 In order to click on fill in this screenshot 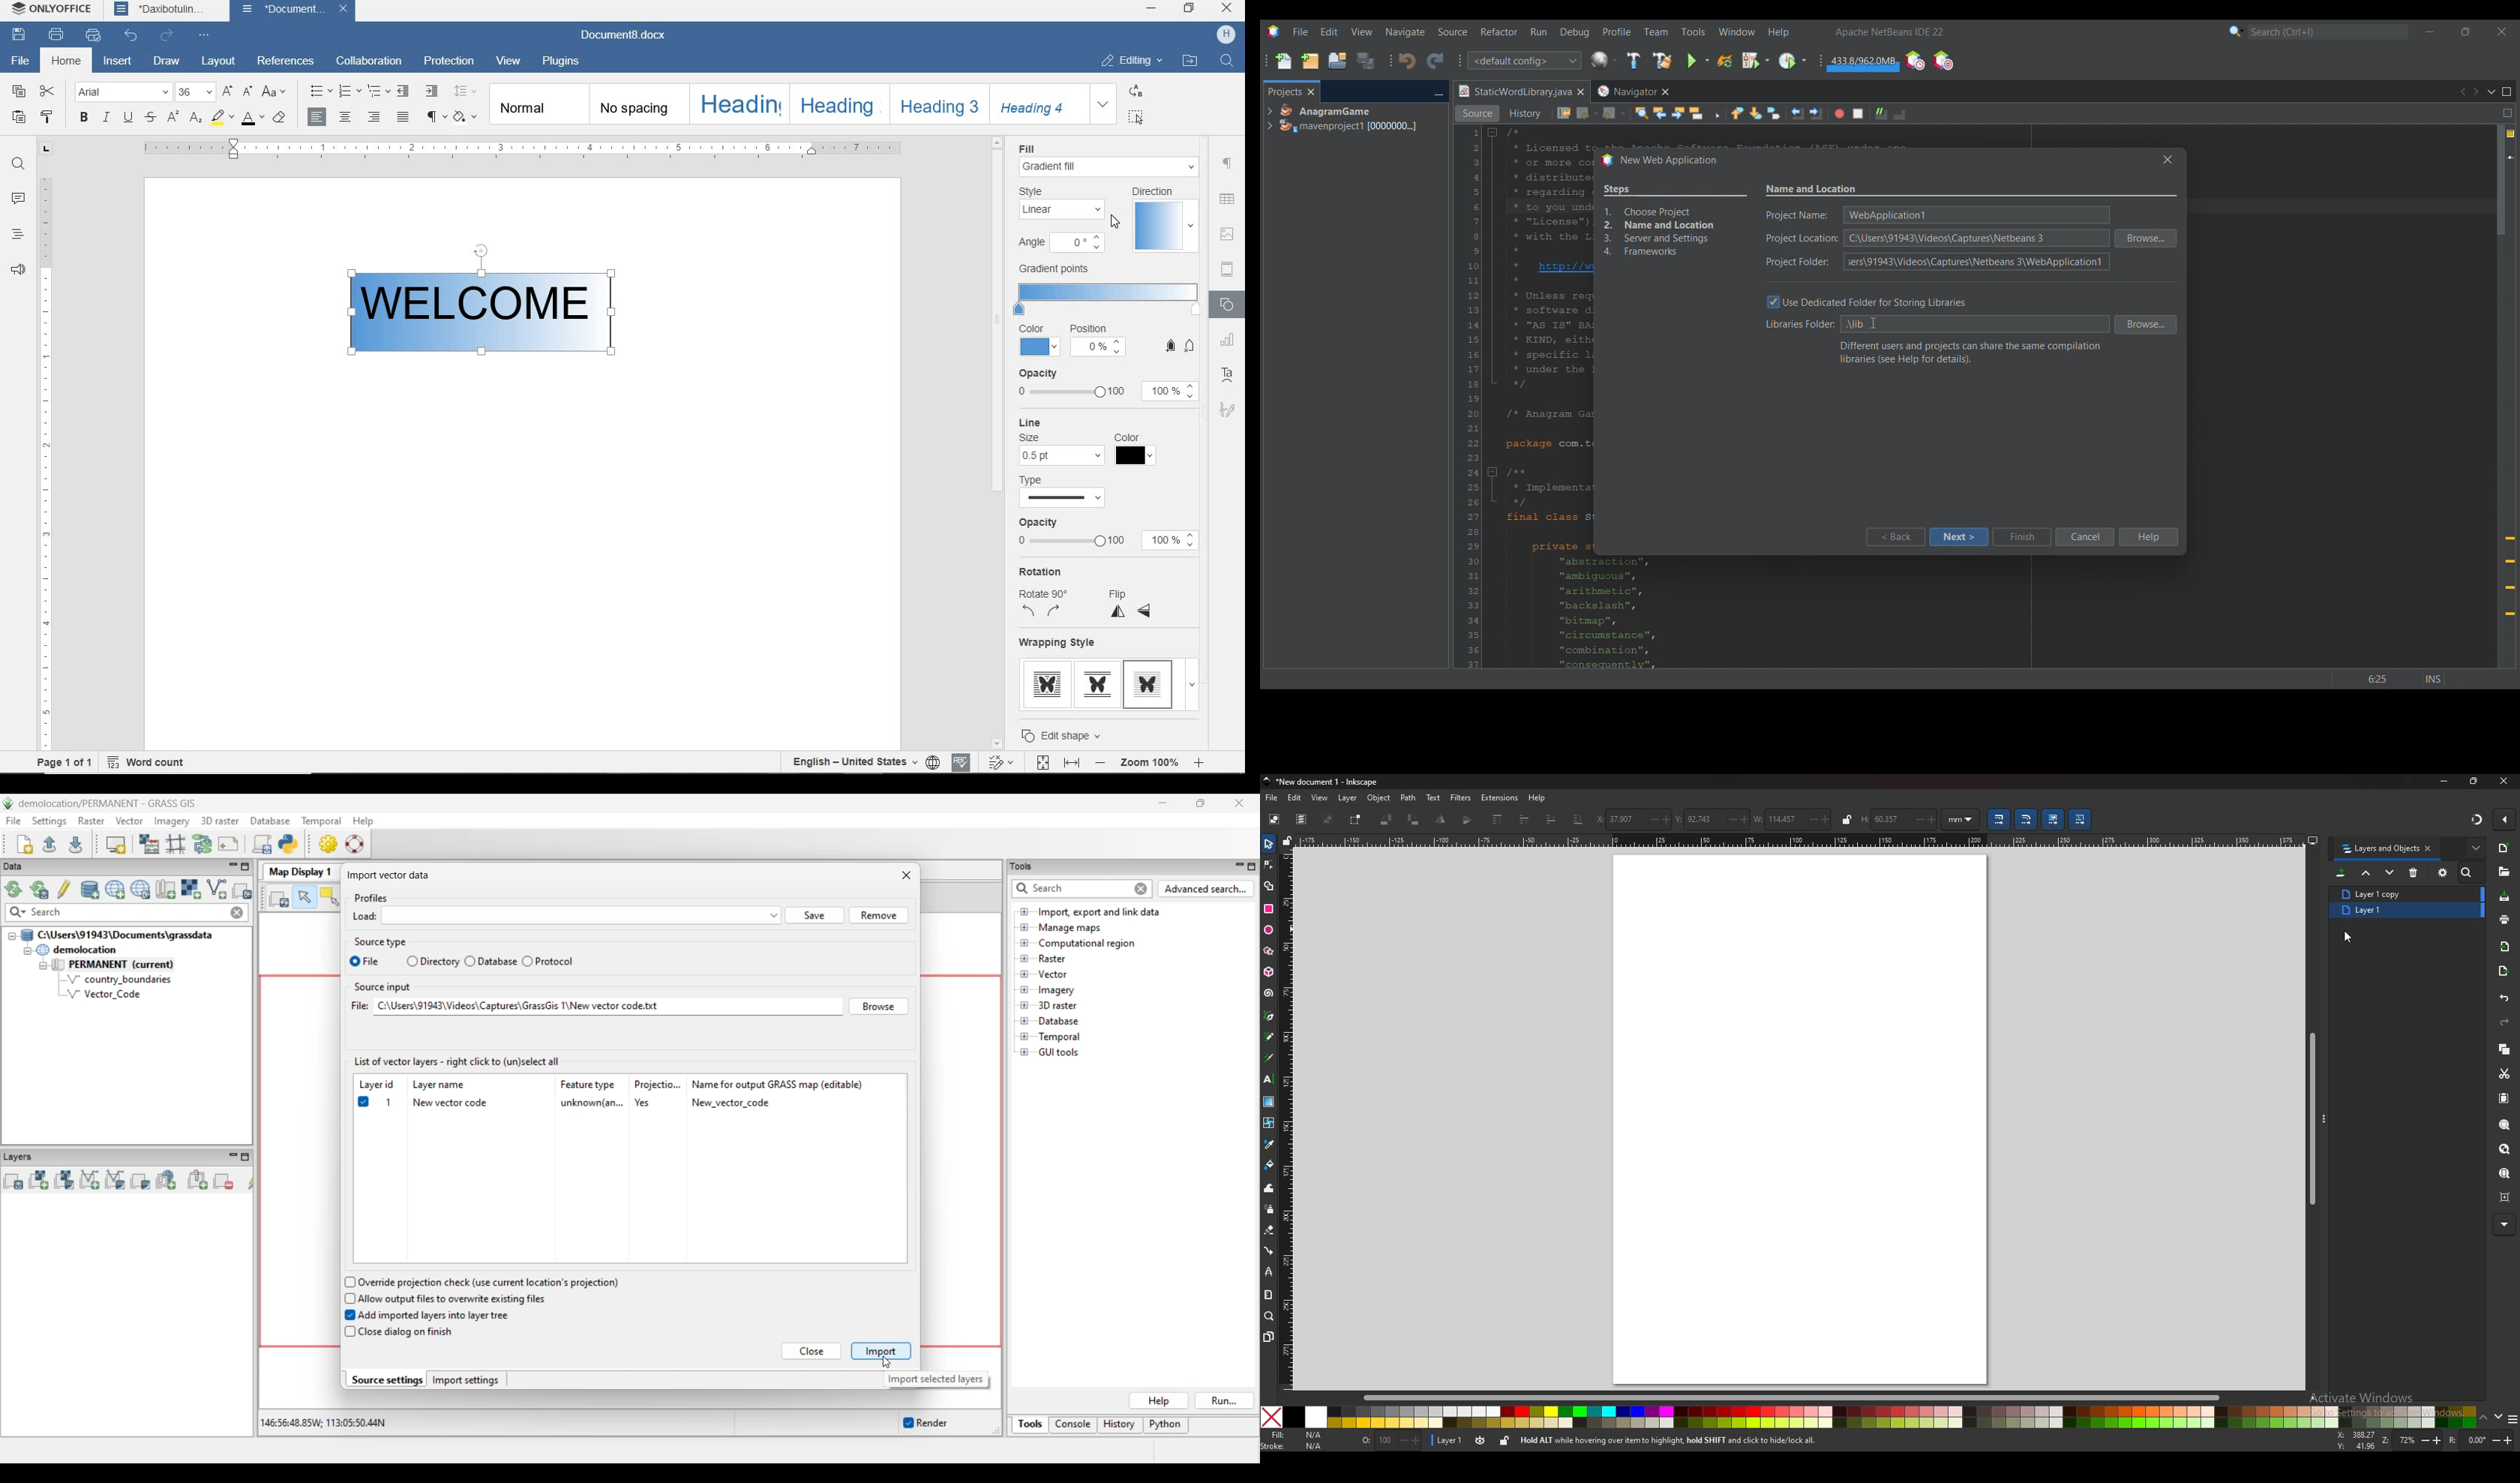, I will do `click(1108, 167)`.